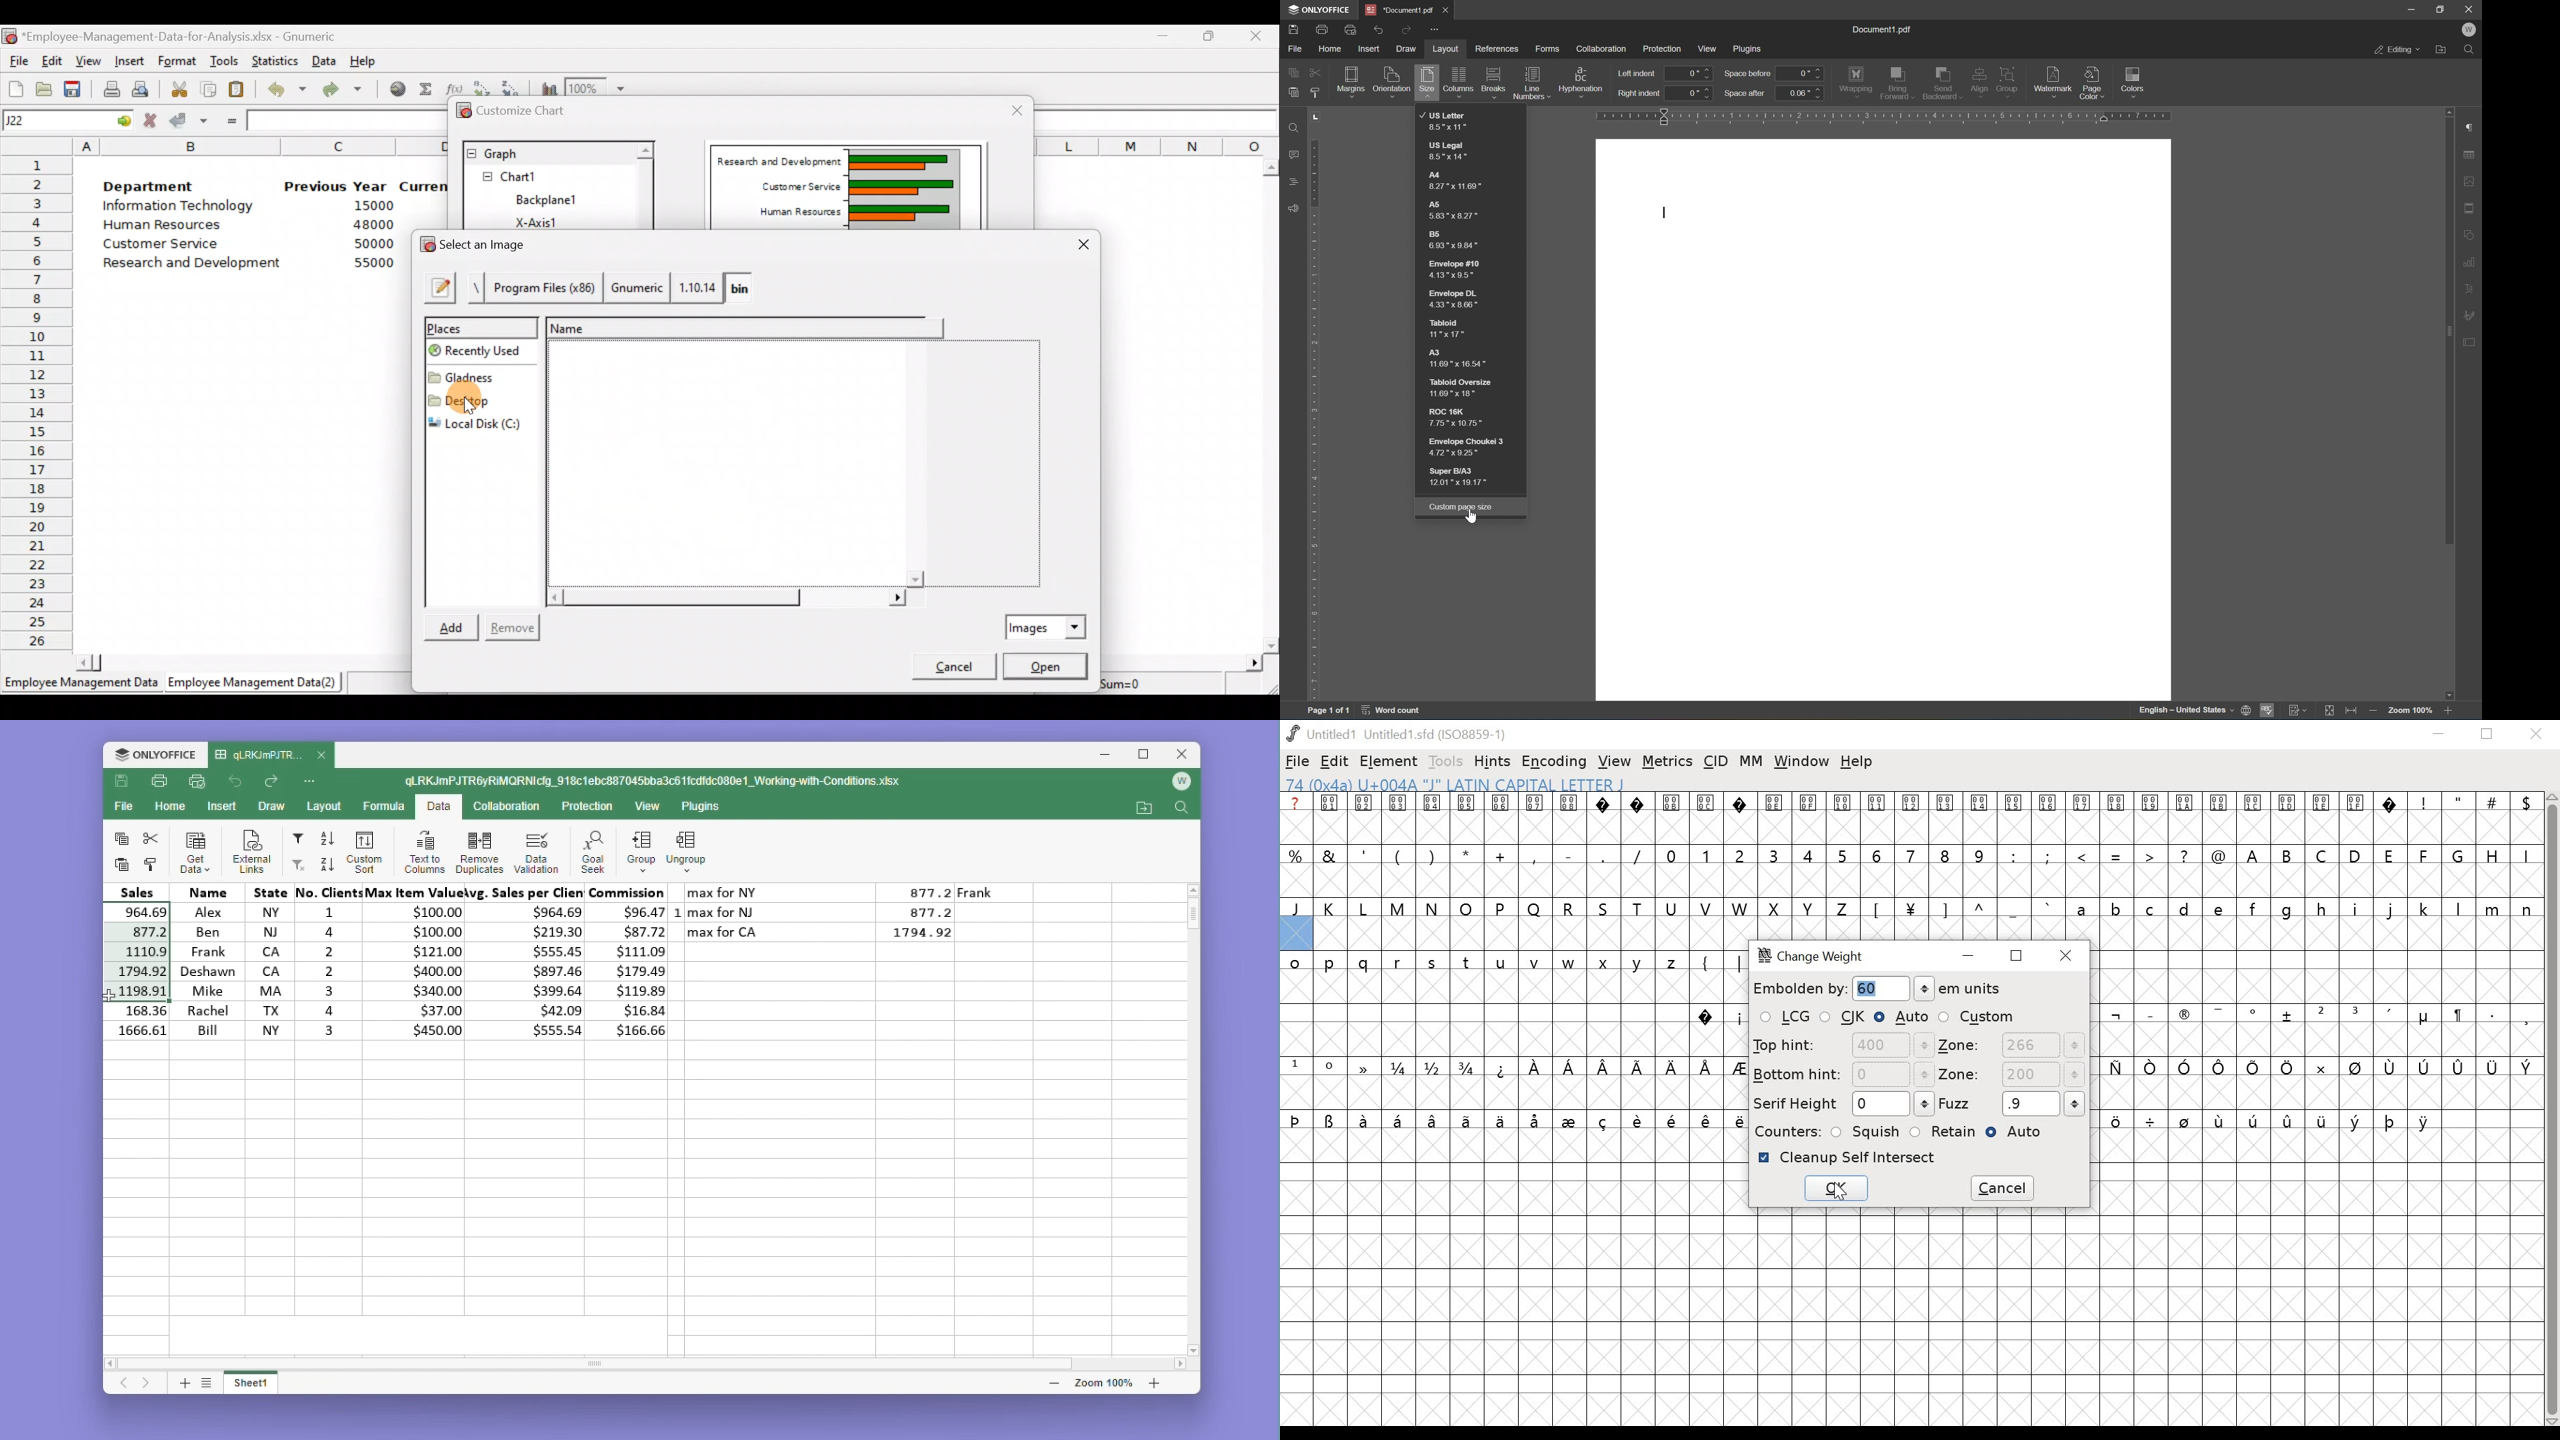 The width and height of the screenshot is (2576, 1456). I want to click on Only office logo, so click(155, 756).